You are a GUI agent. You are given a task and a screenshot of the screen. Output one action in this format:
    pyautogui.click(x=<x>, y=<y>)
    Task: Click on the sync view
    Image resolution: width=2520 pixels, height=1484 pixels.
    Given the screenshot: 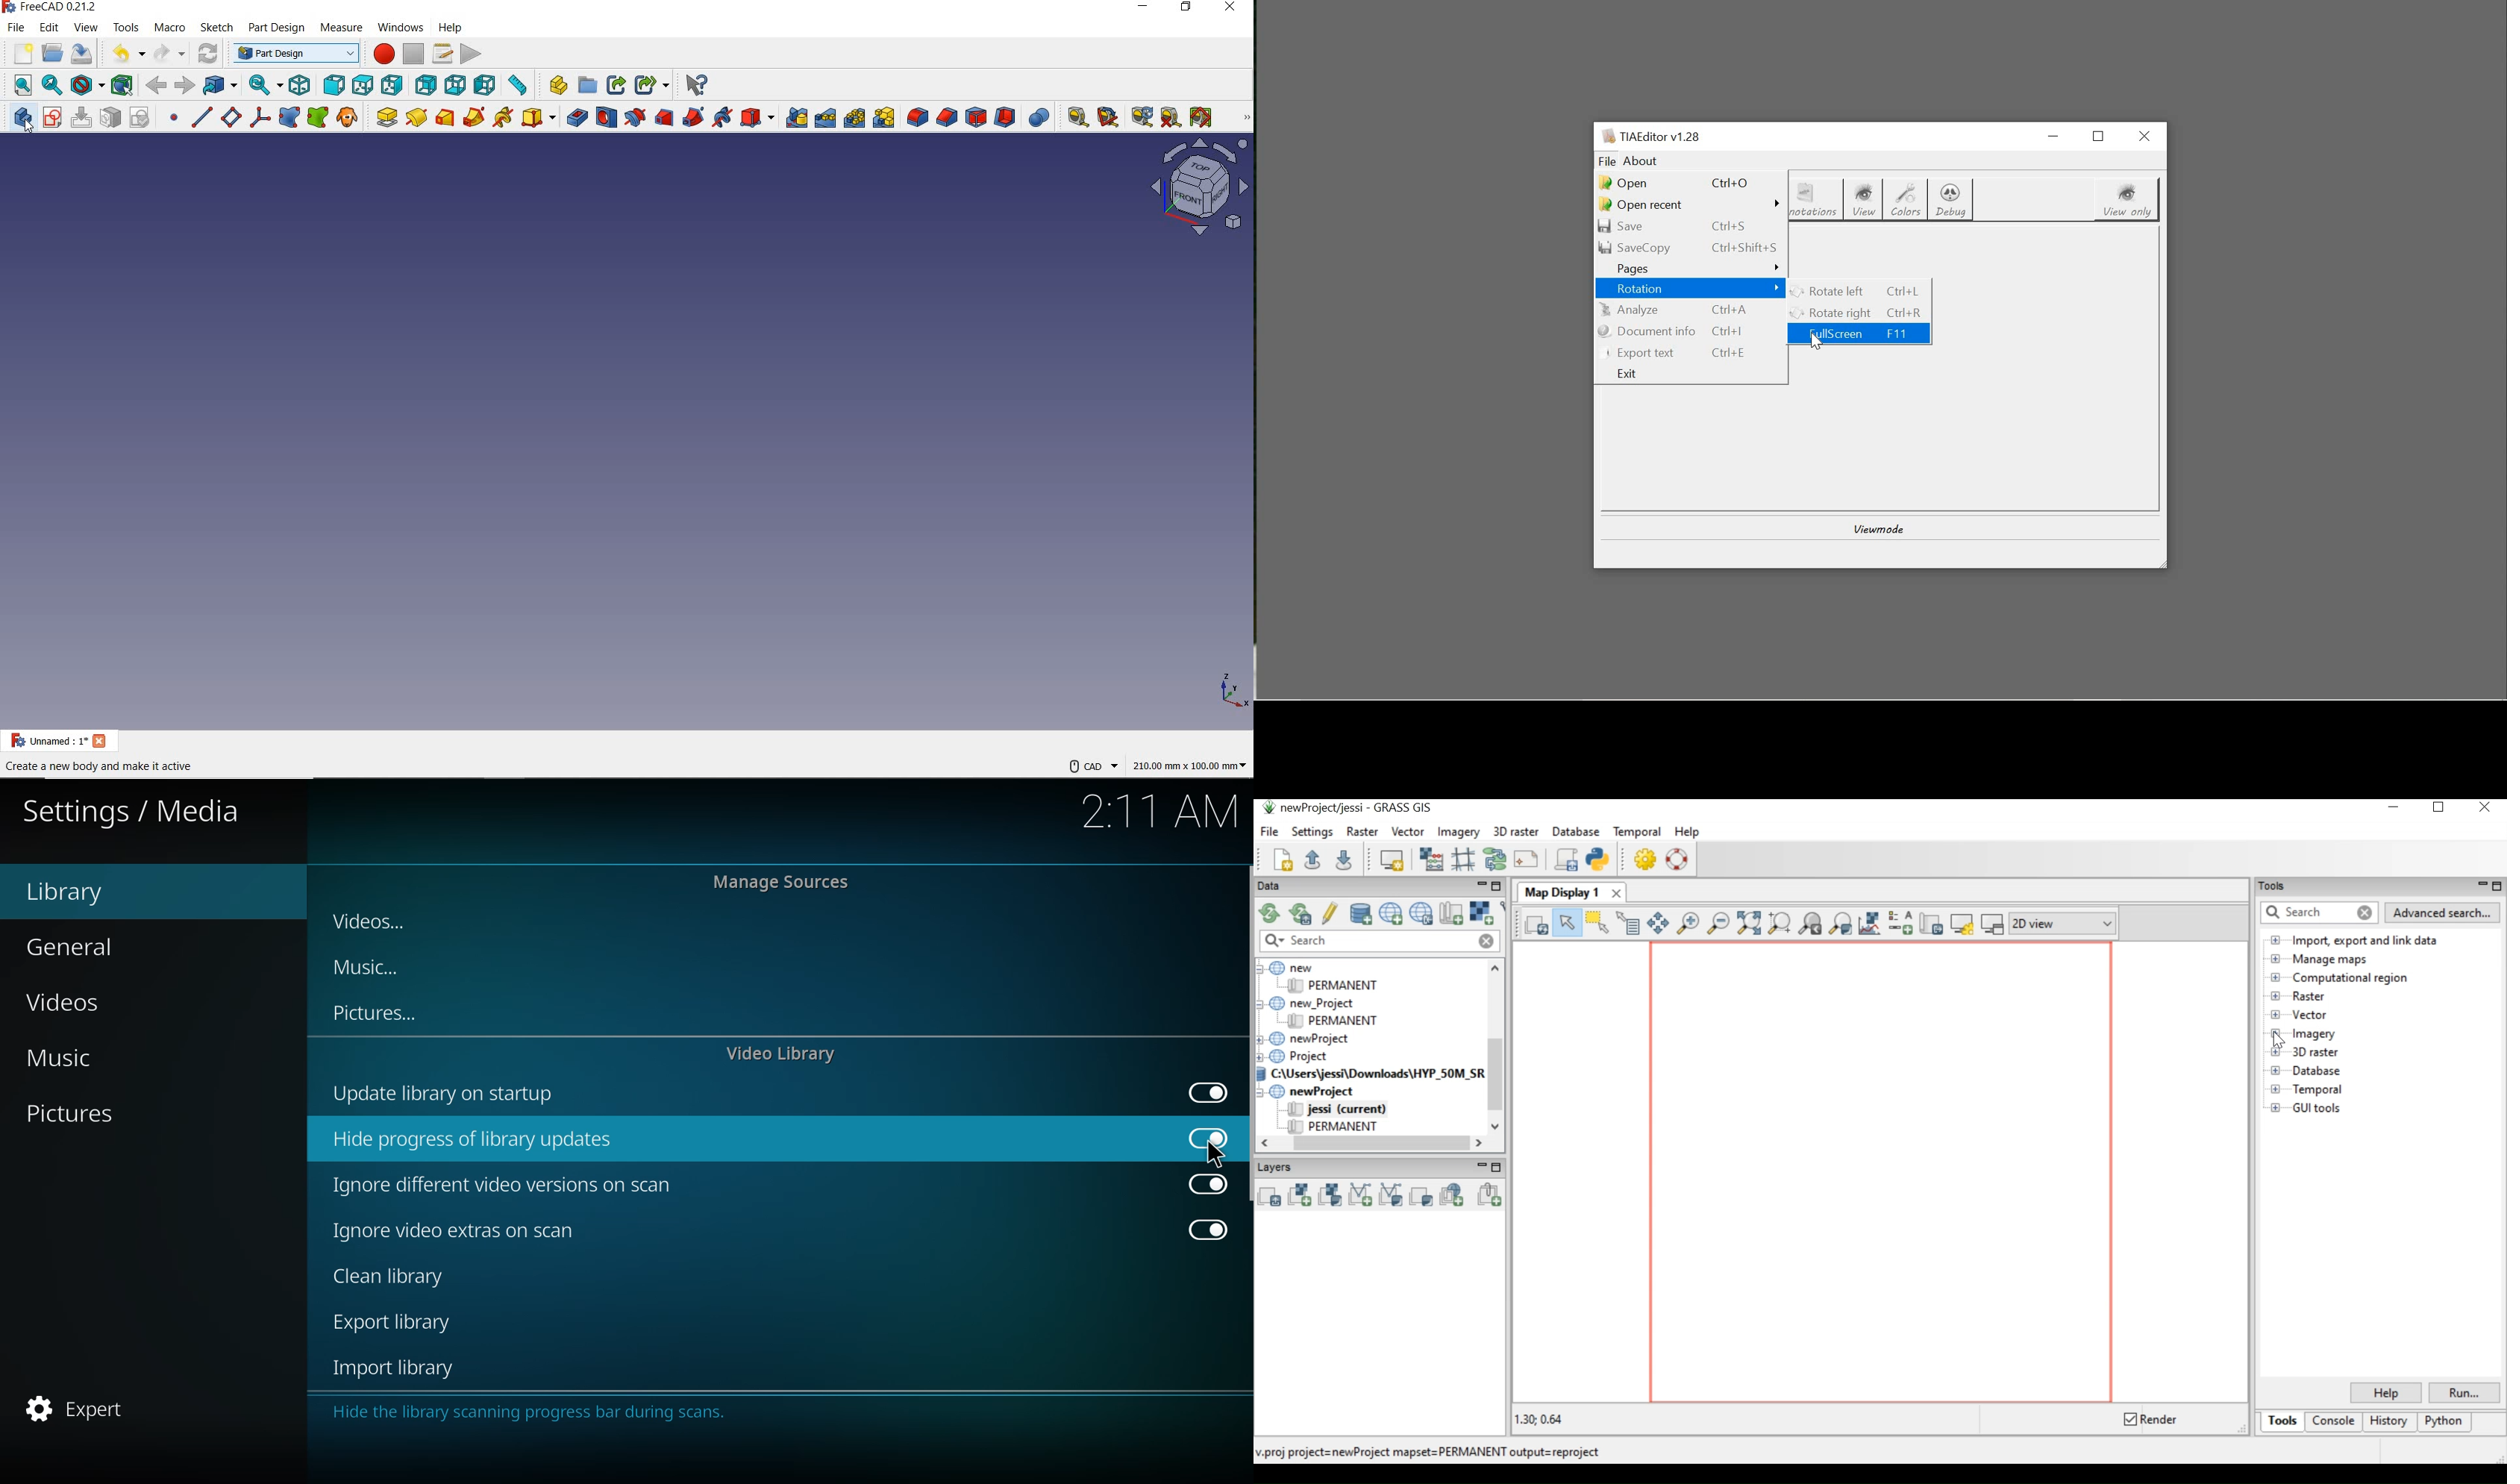 What is the action you would take?
    pyautogui.click(x=266, y=84)
    